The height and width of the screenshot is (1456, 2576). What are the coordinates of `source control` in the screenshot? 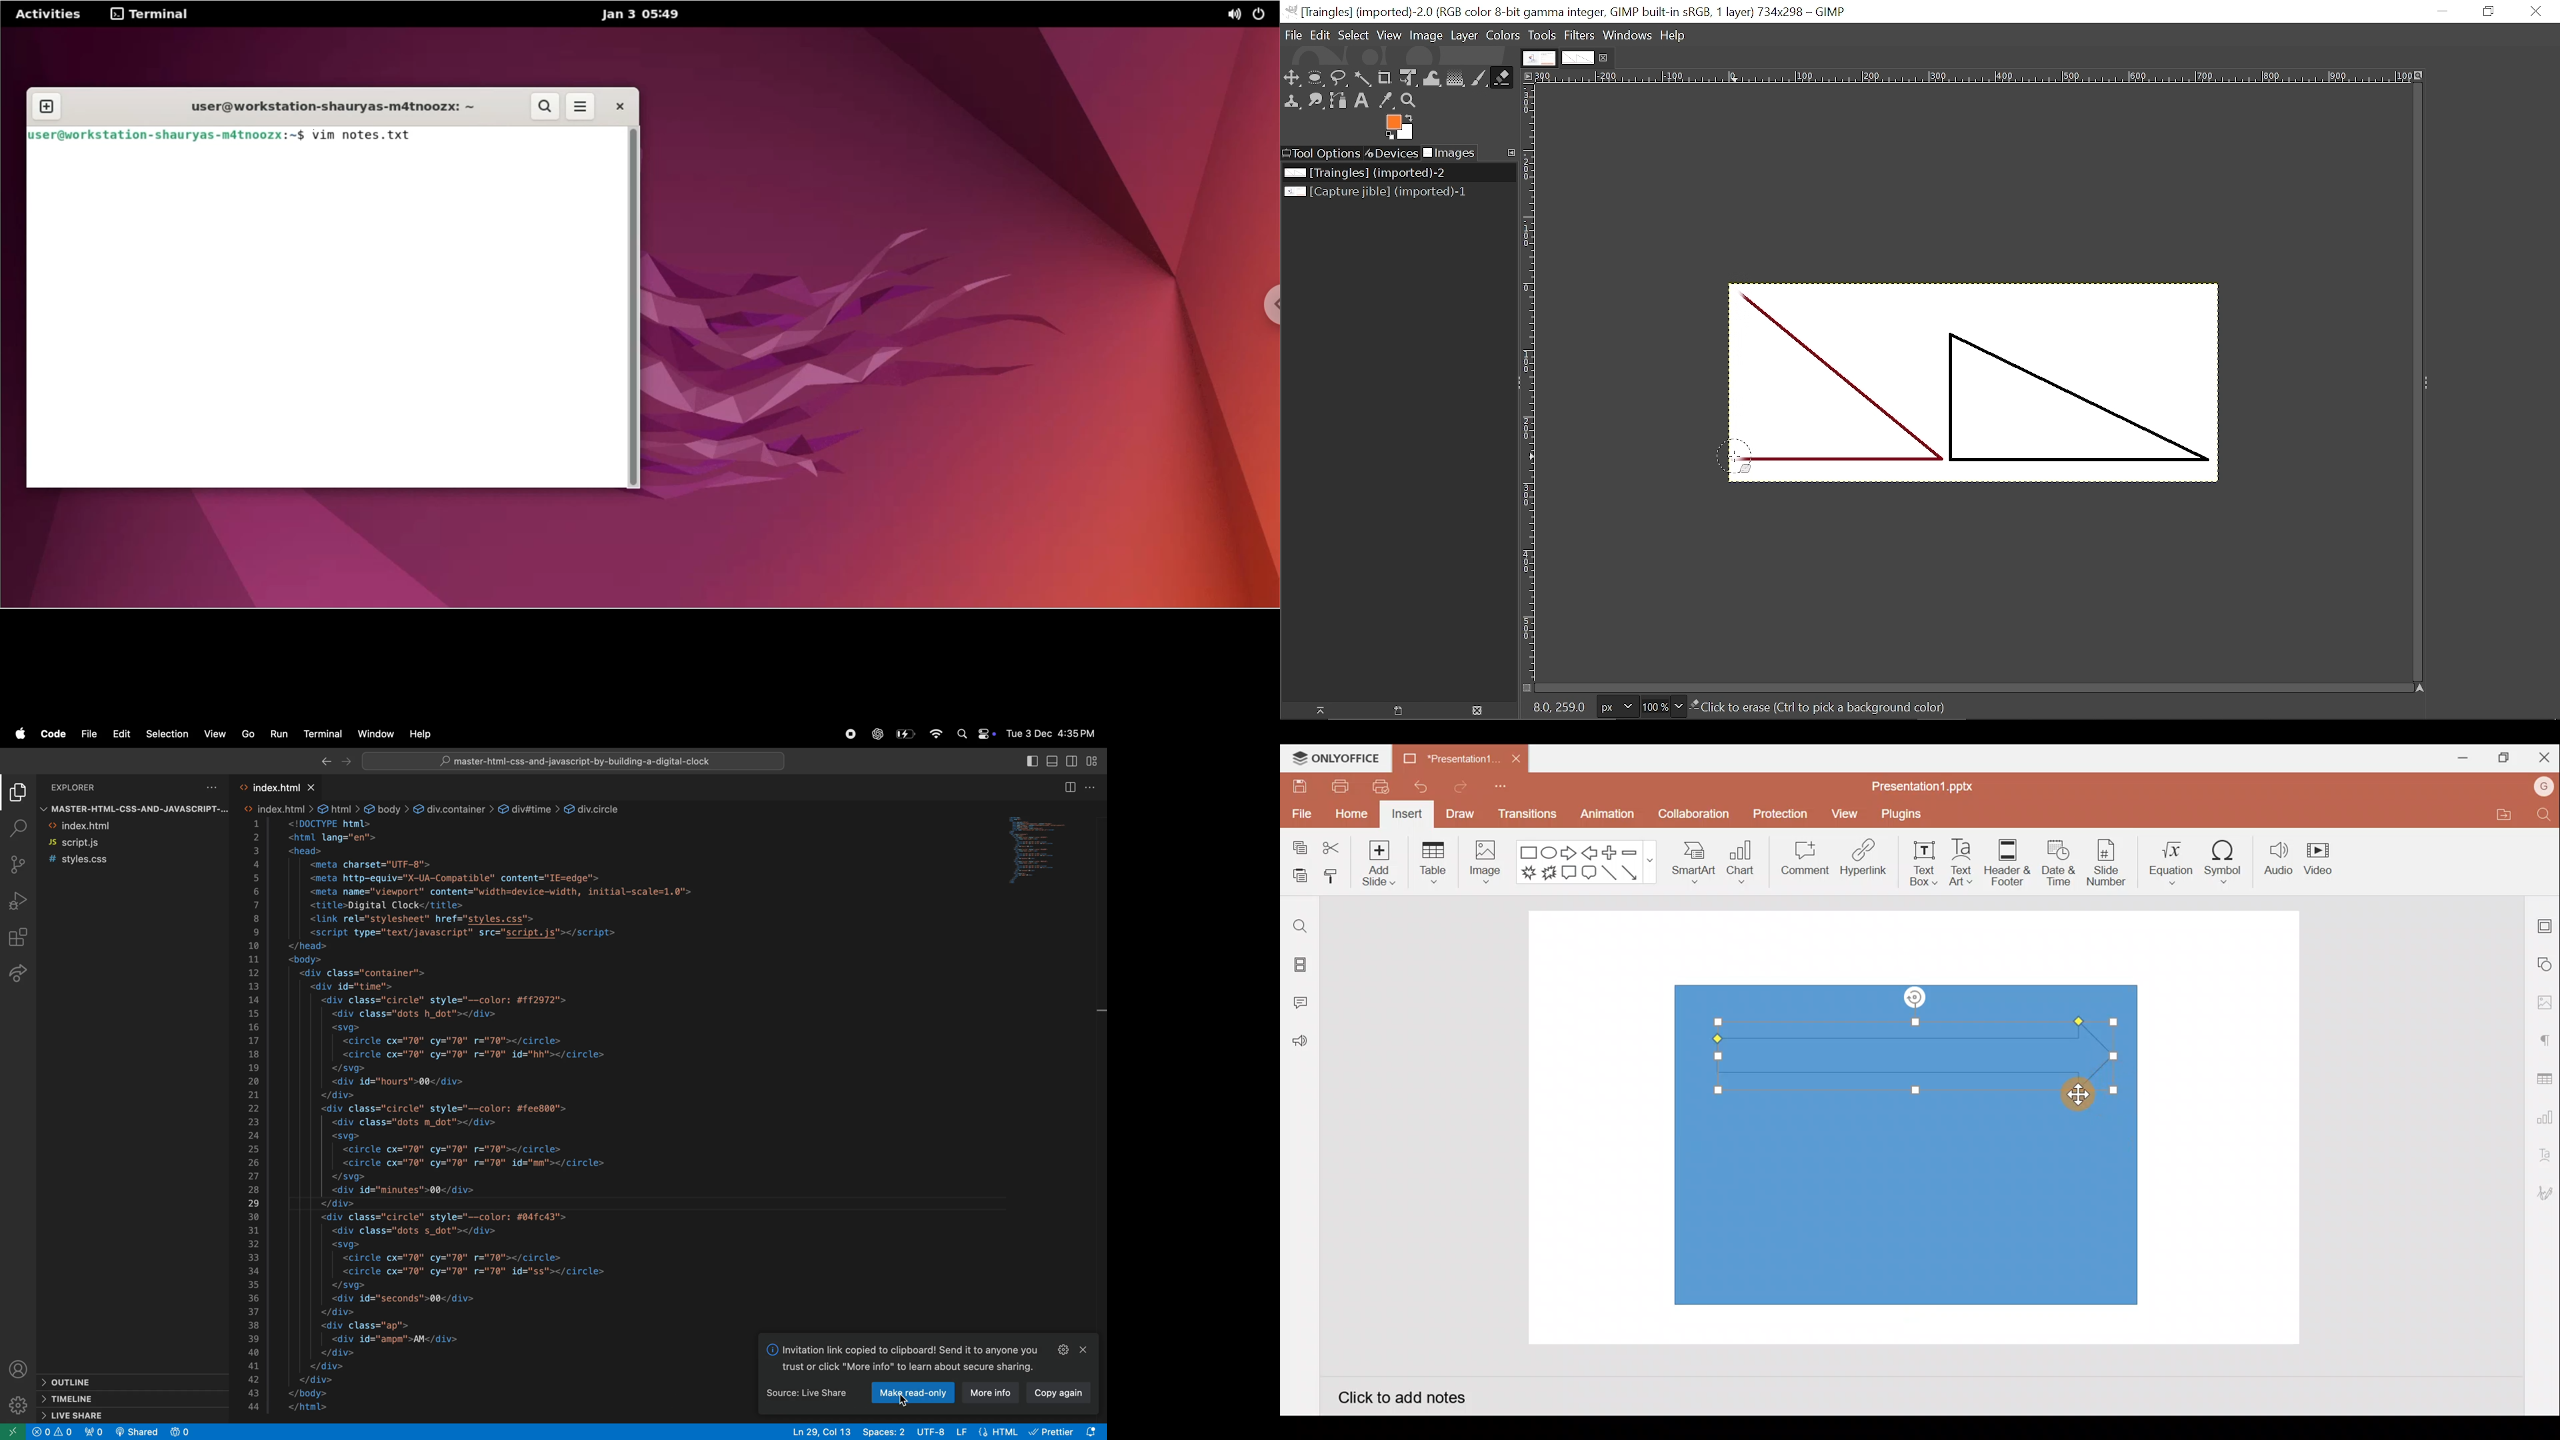 It's located at (21, 863).